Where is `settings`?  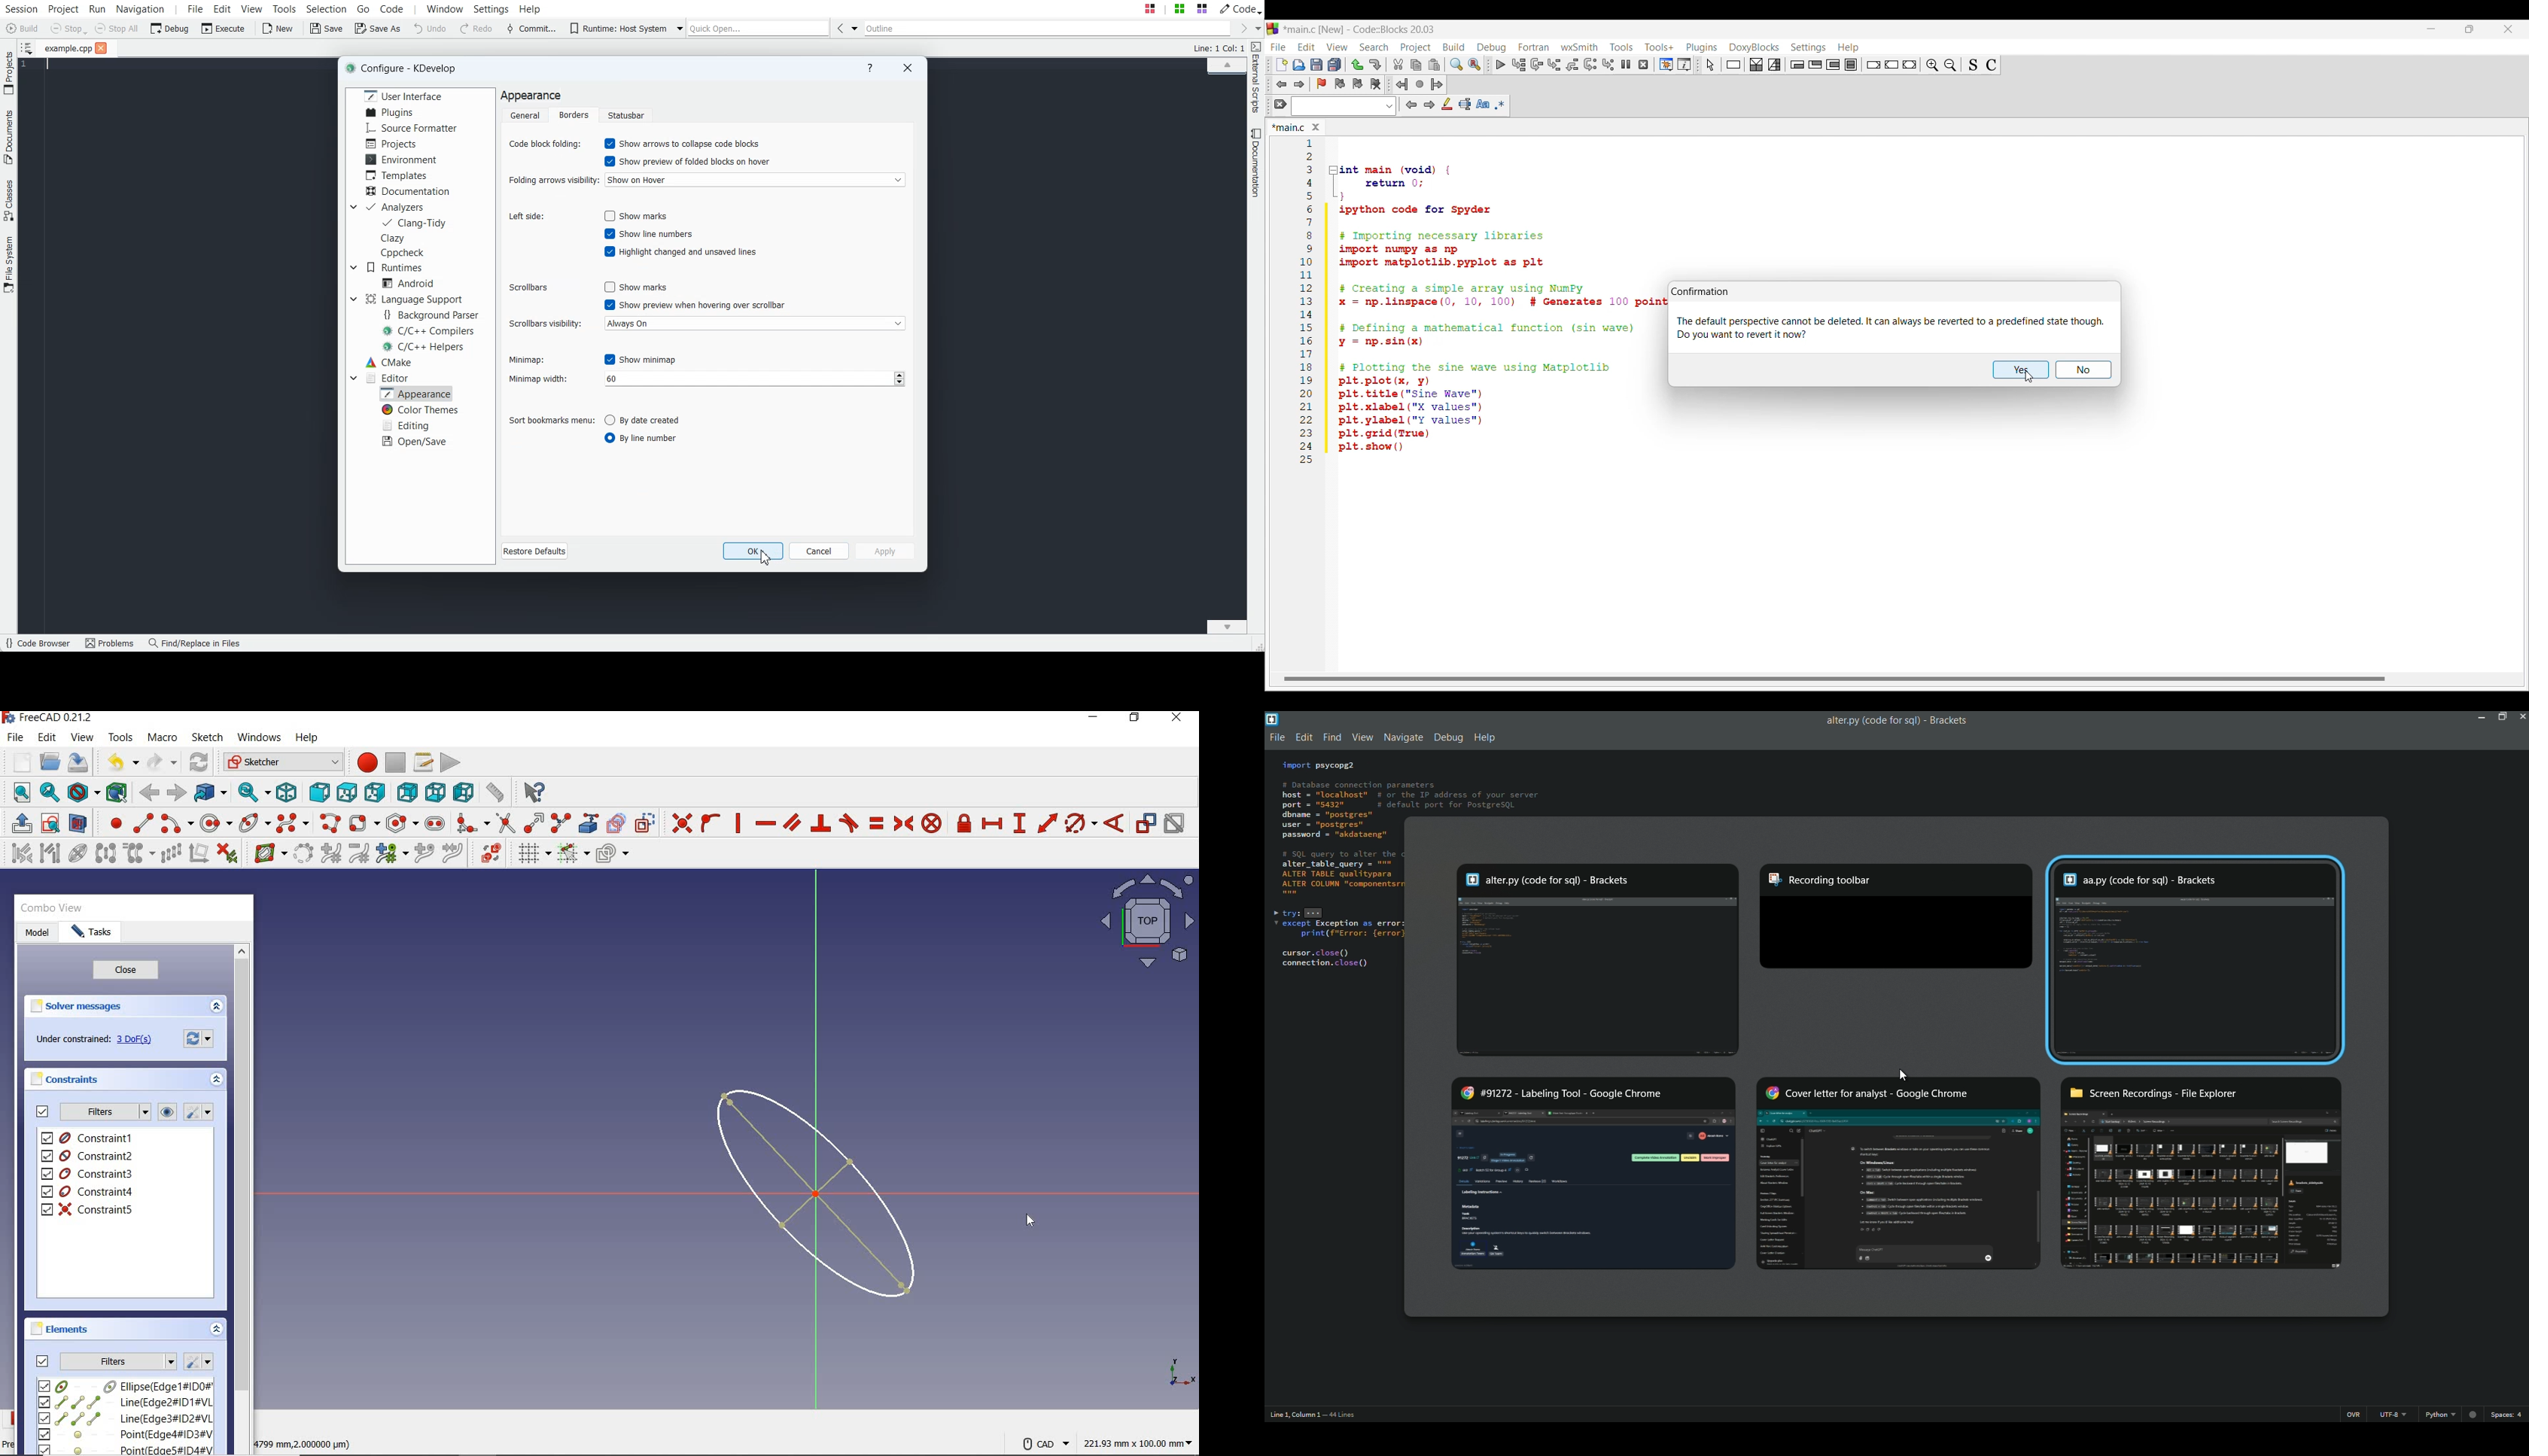
settings is located at coordinates (201, 1037).